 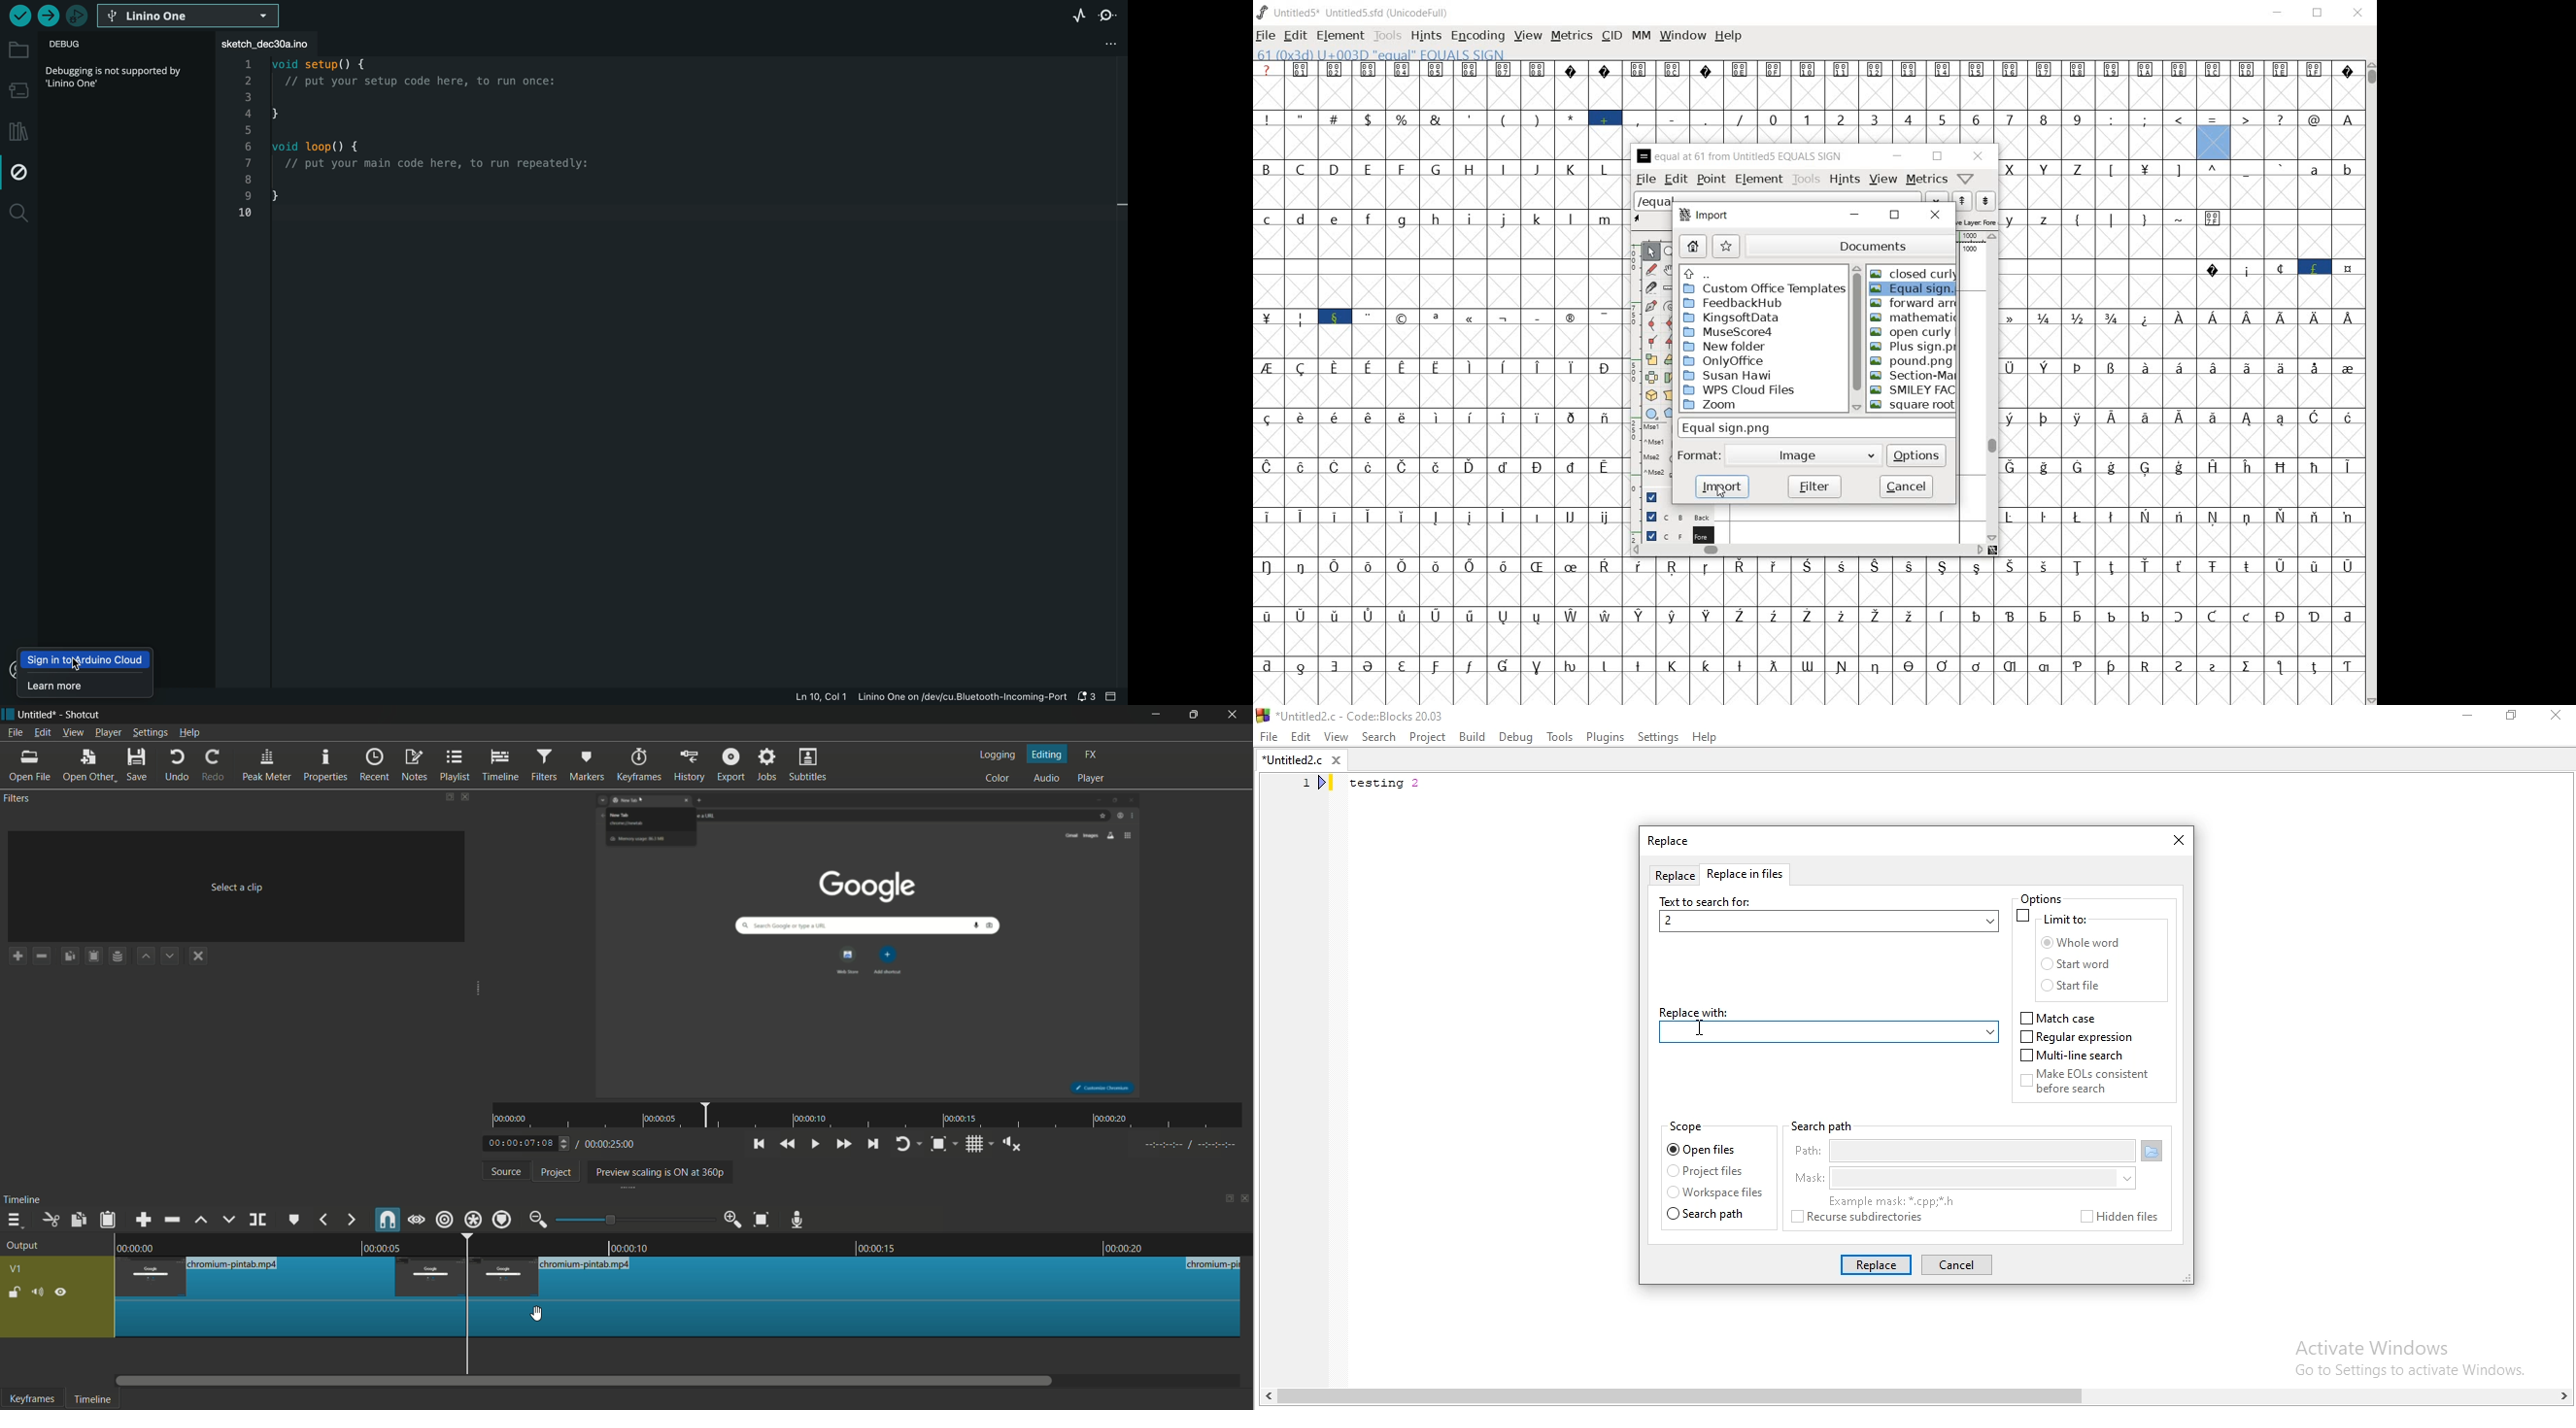 What do you see at coordinates (27, 765) in the screenshot?
I see `open file` at bounding box center [27, 765].